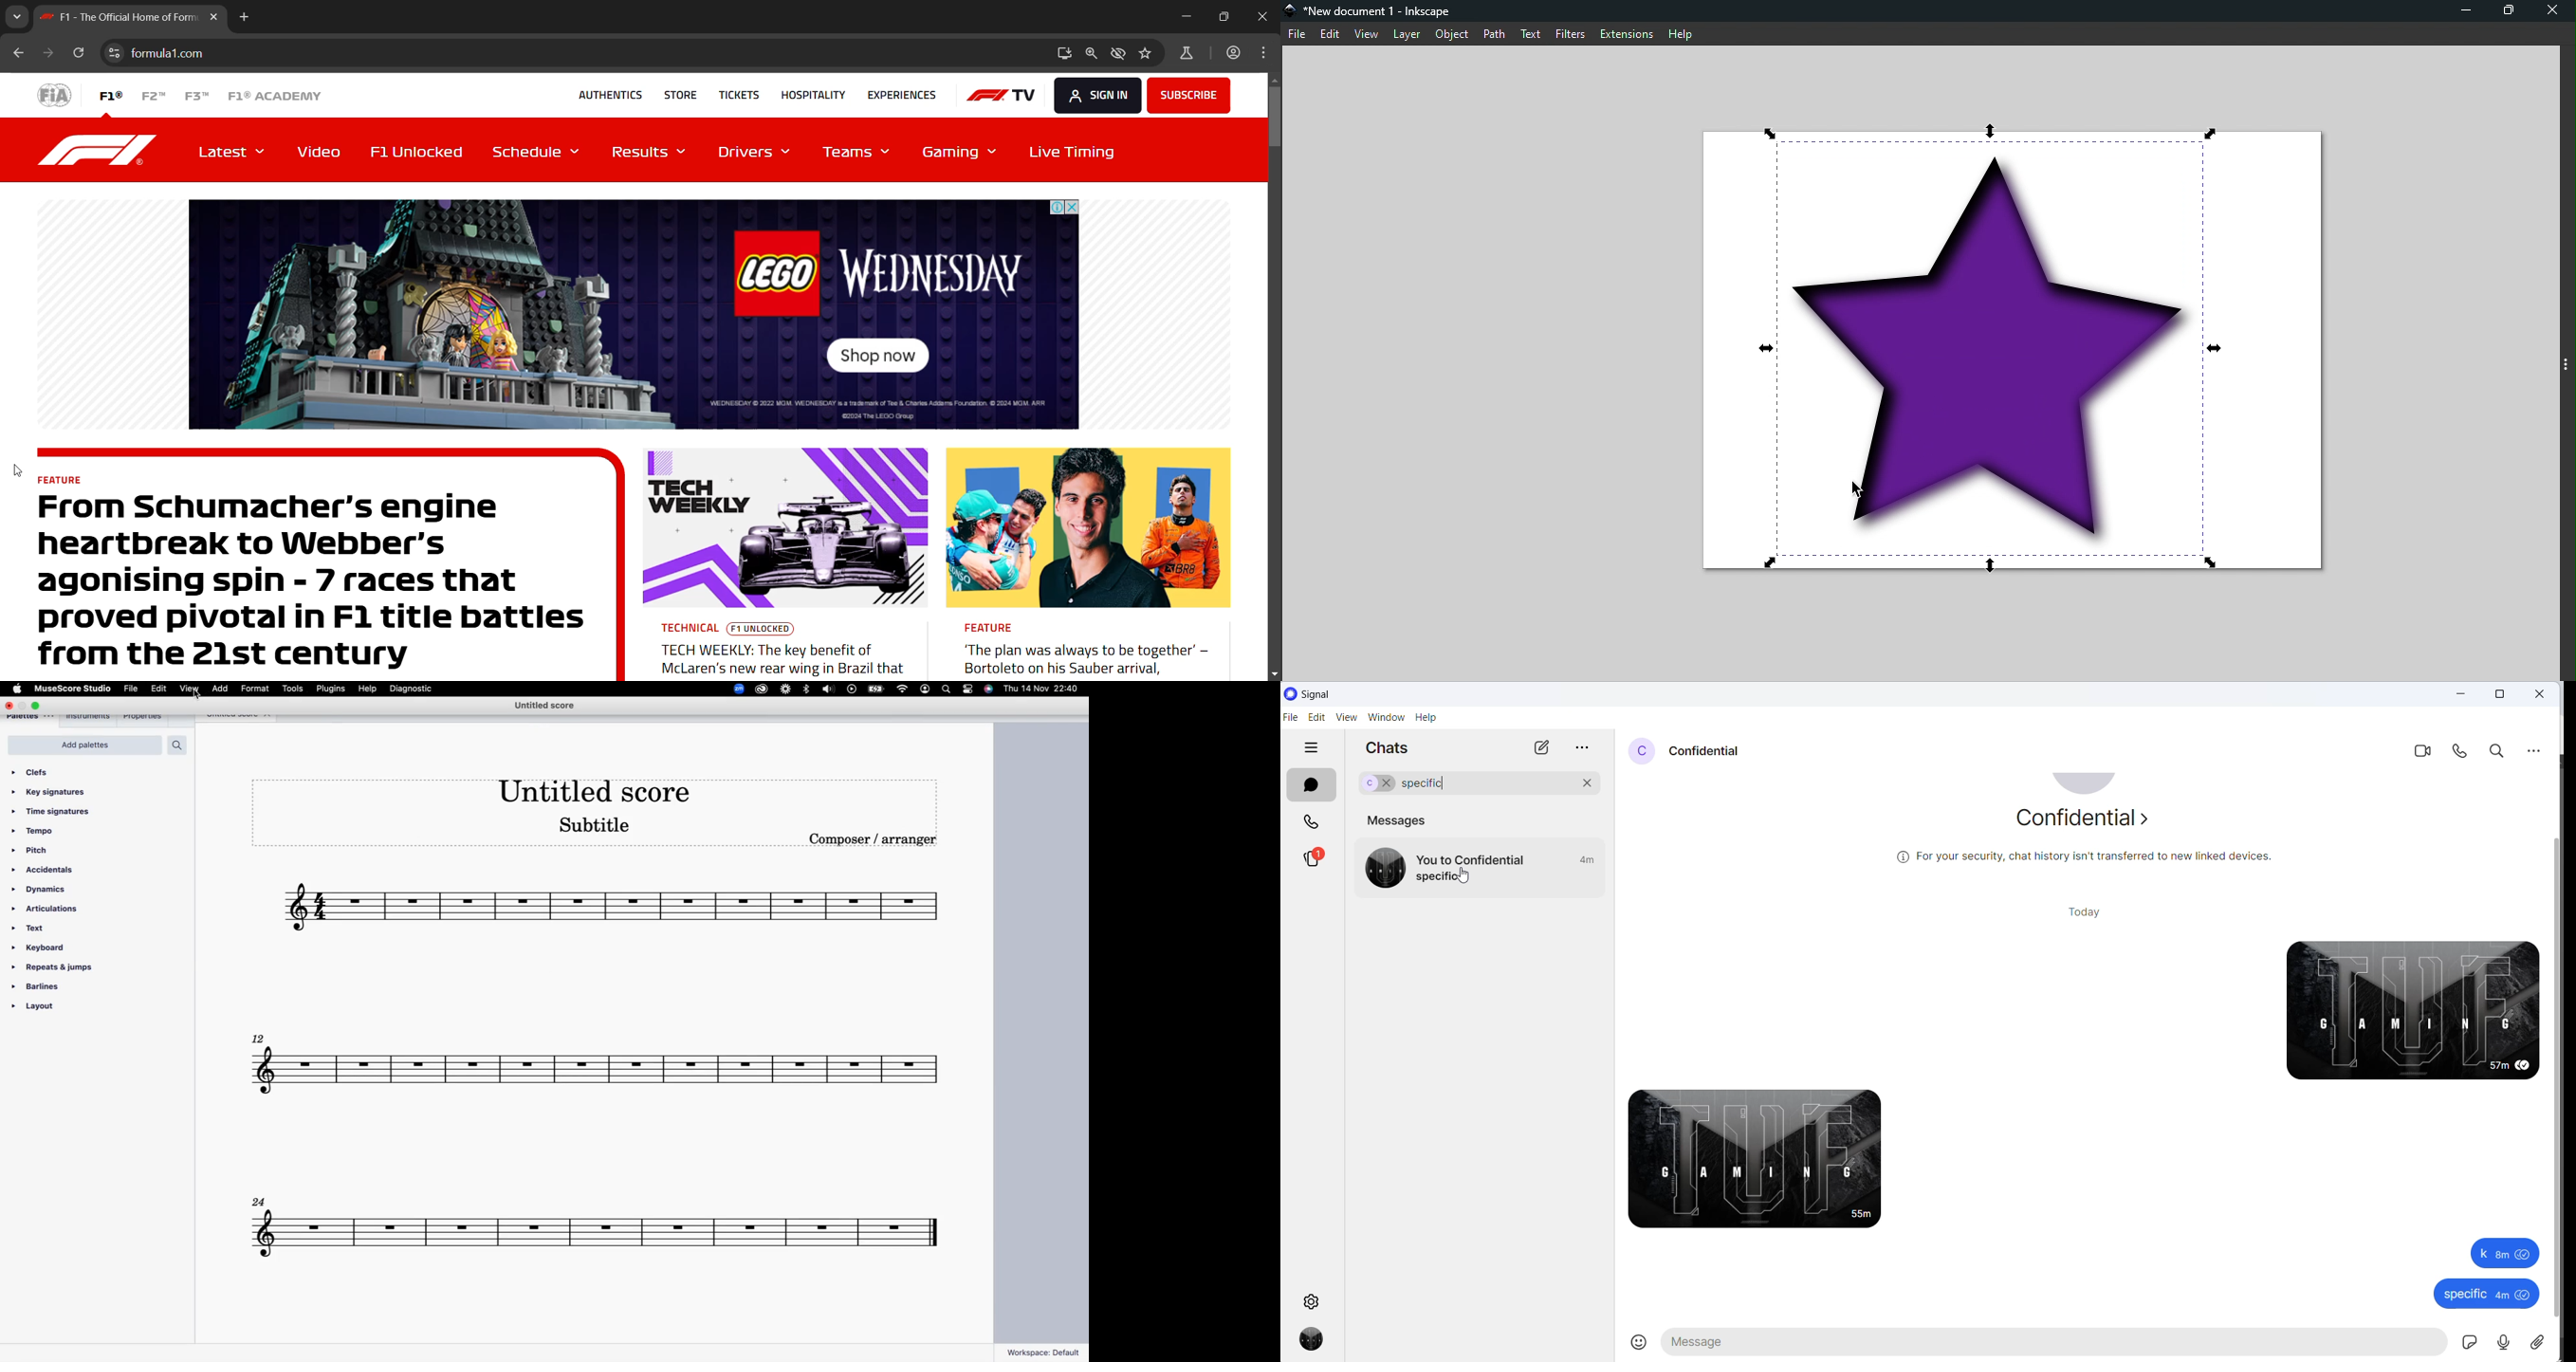 The image size is (2576, 1372). I want to click on plugins, so click(333, 689).